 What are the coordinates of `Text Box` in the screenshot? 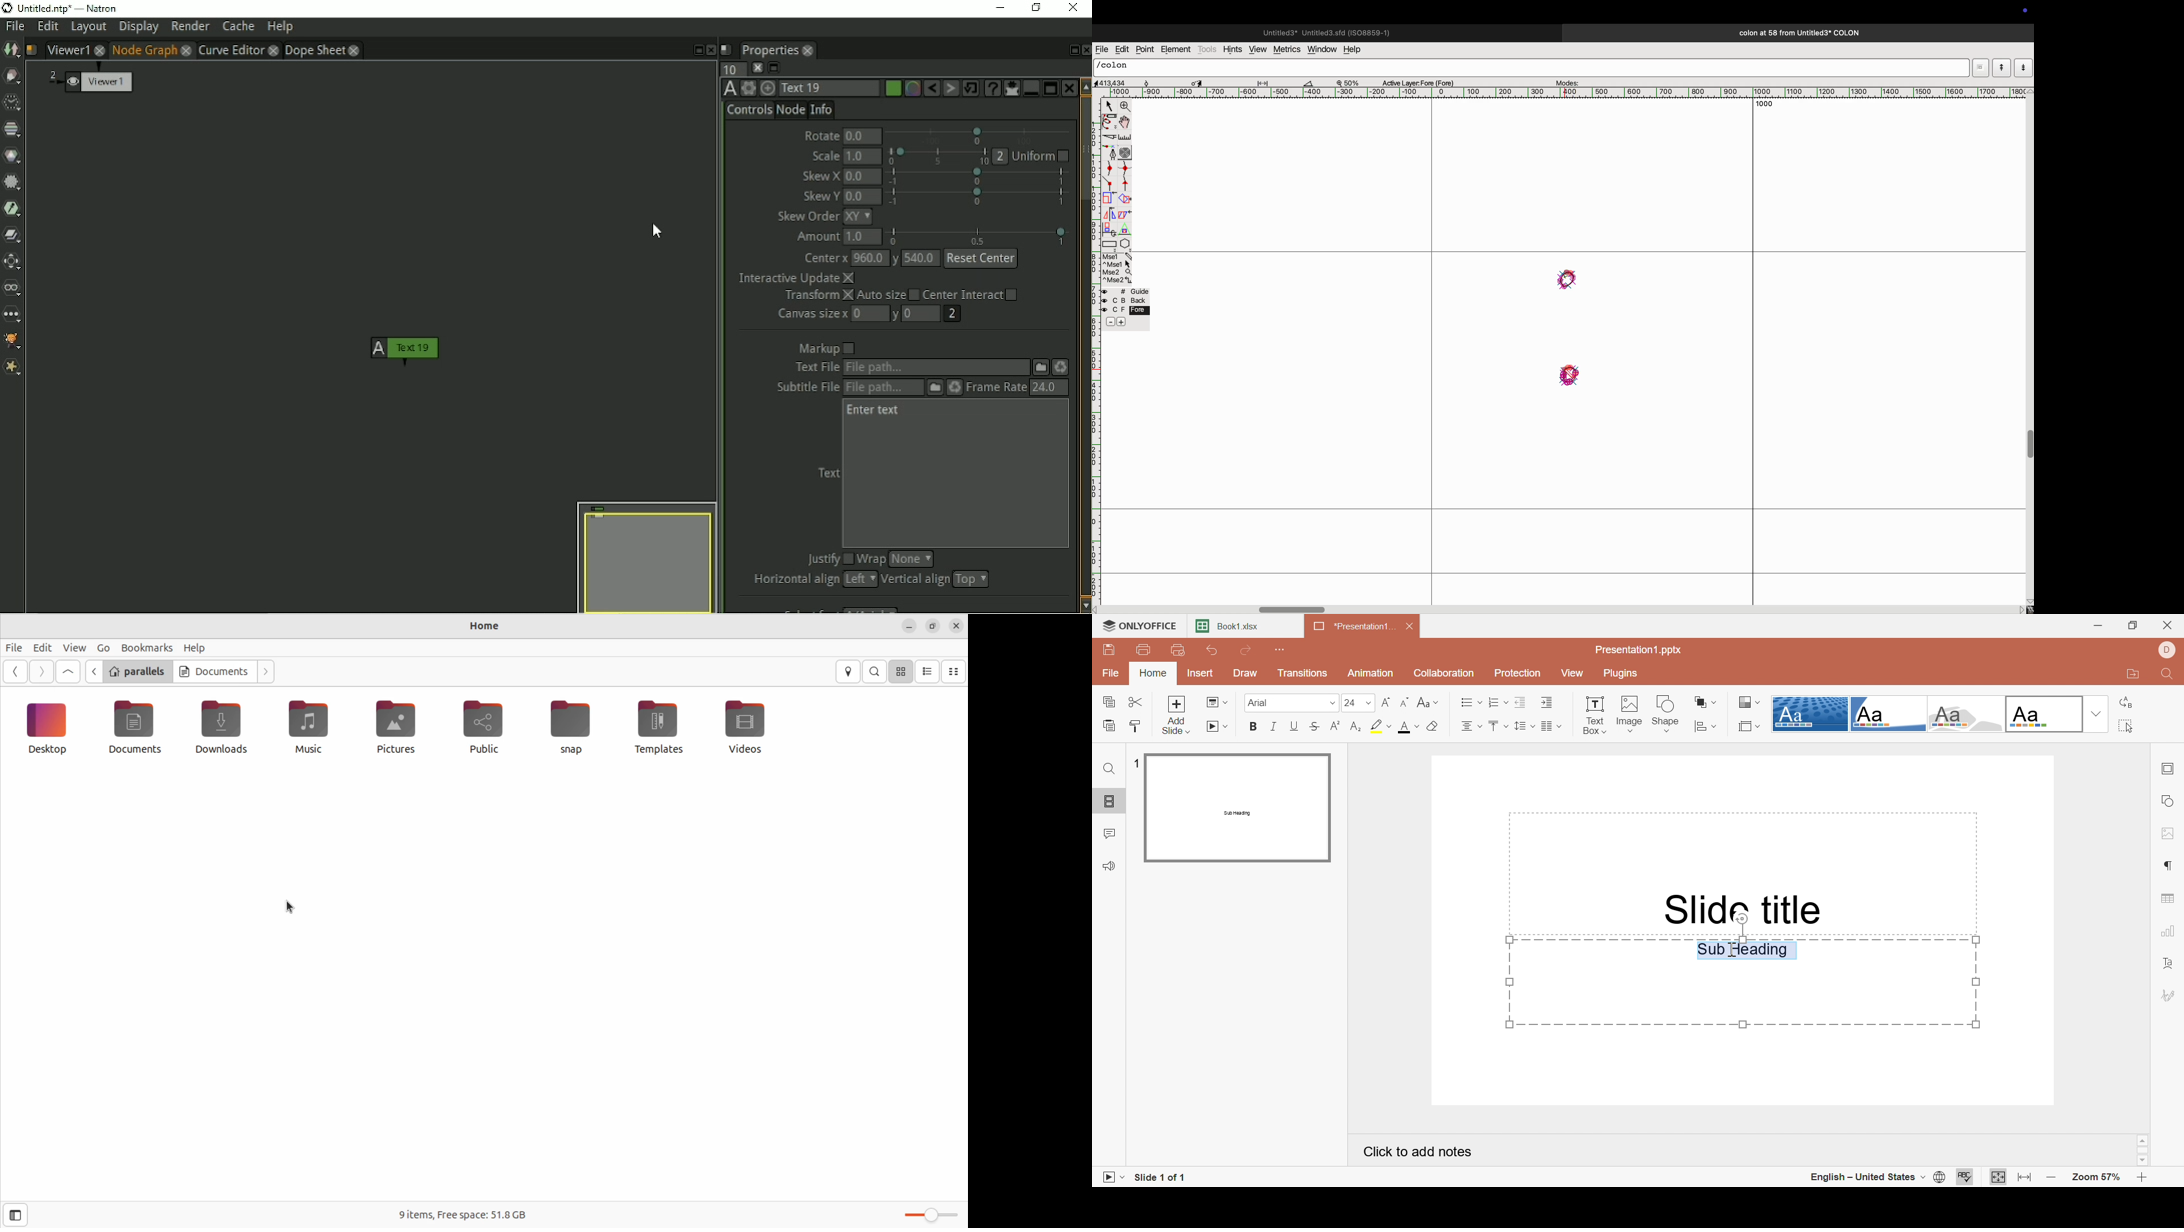 It's located at (1593, 714).